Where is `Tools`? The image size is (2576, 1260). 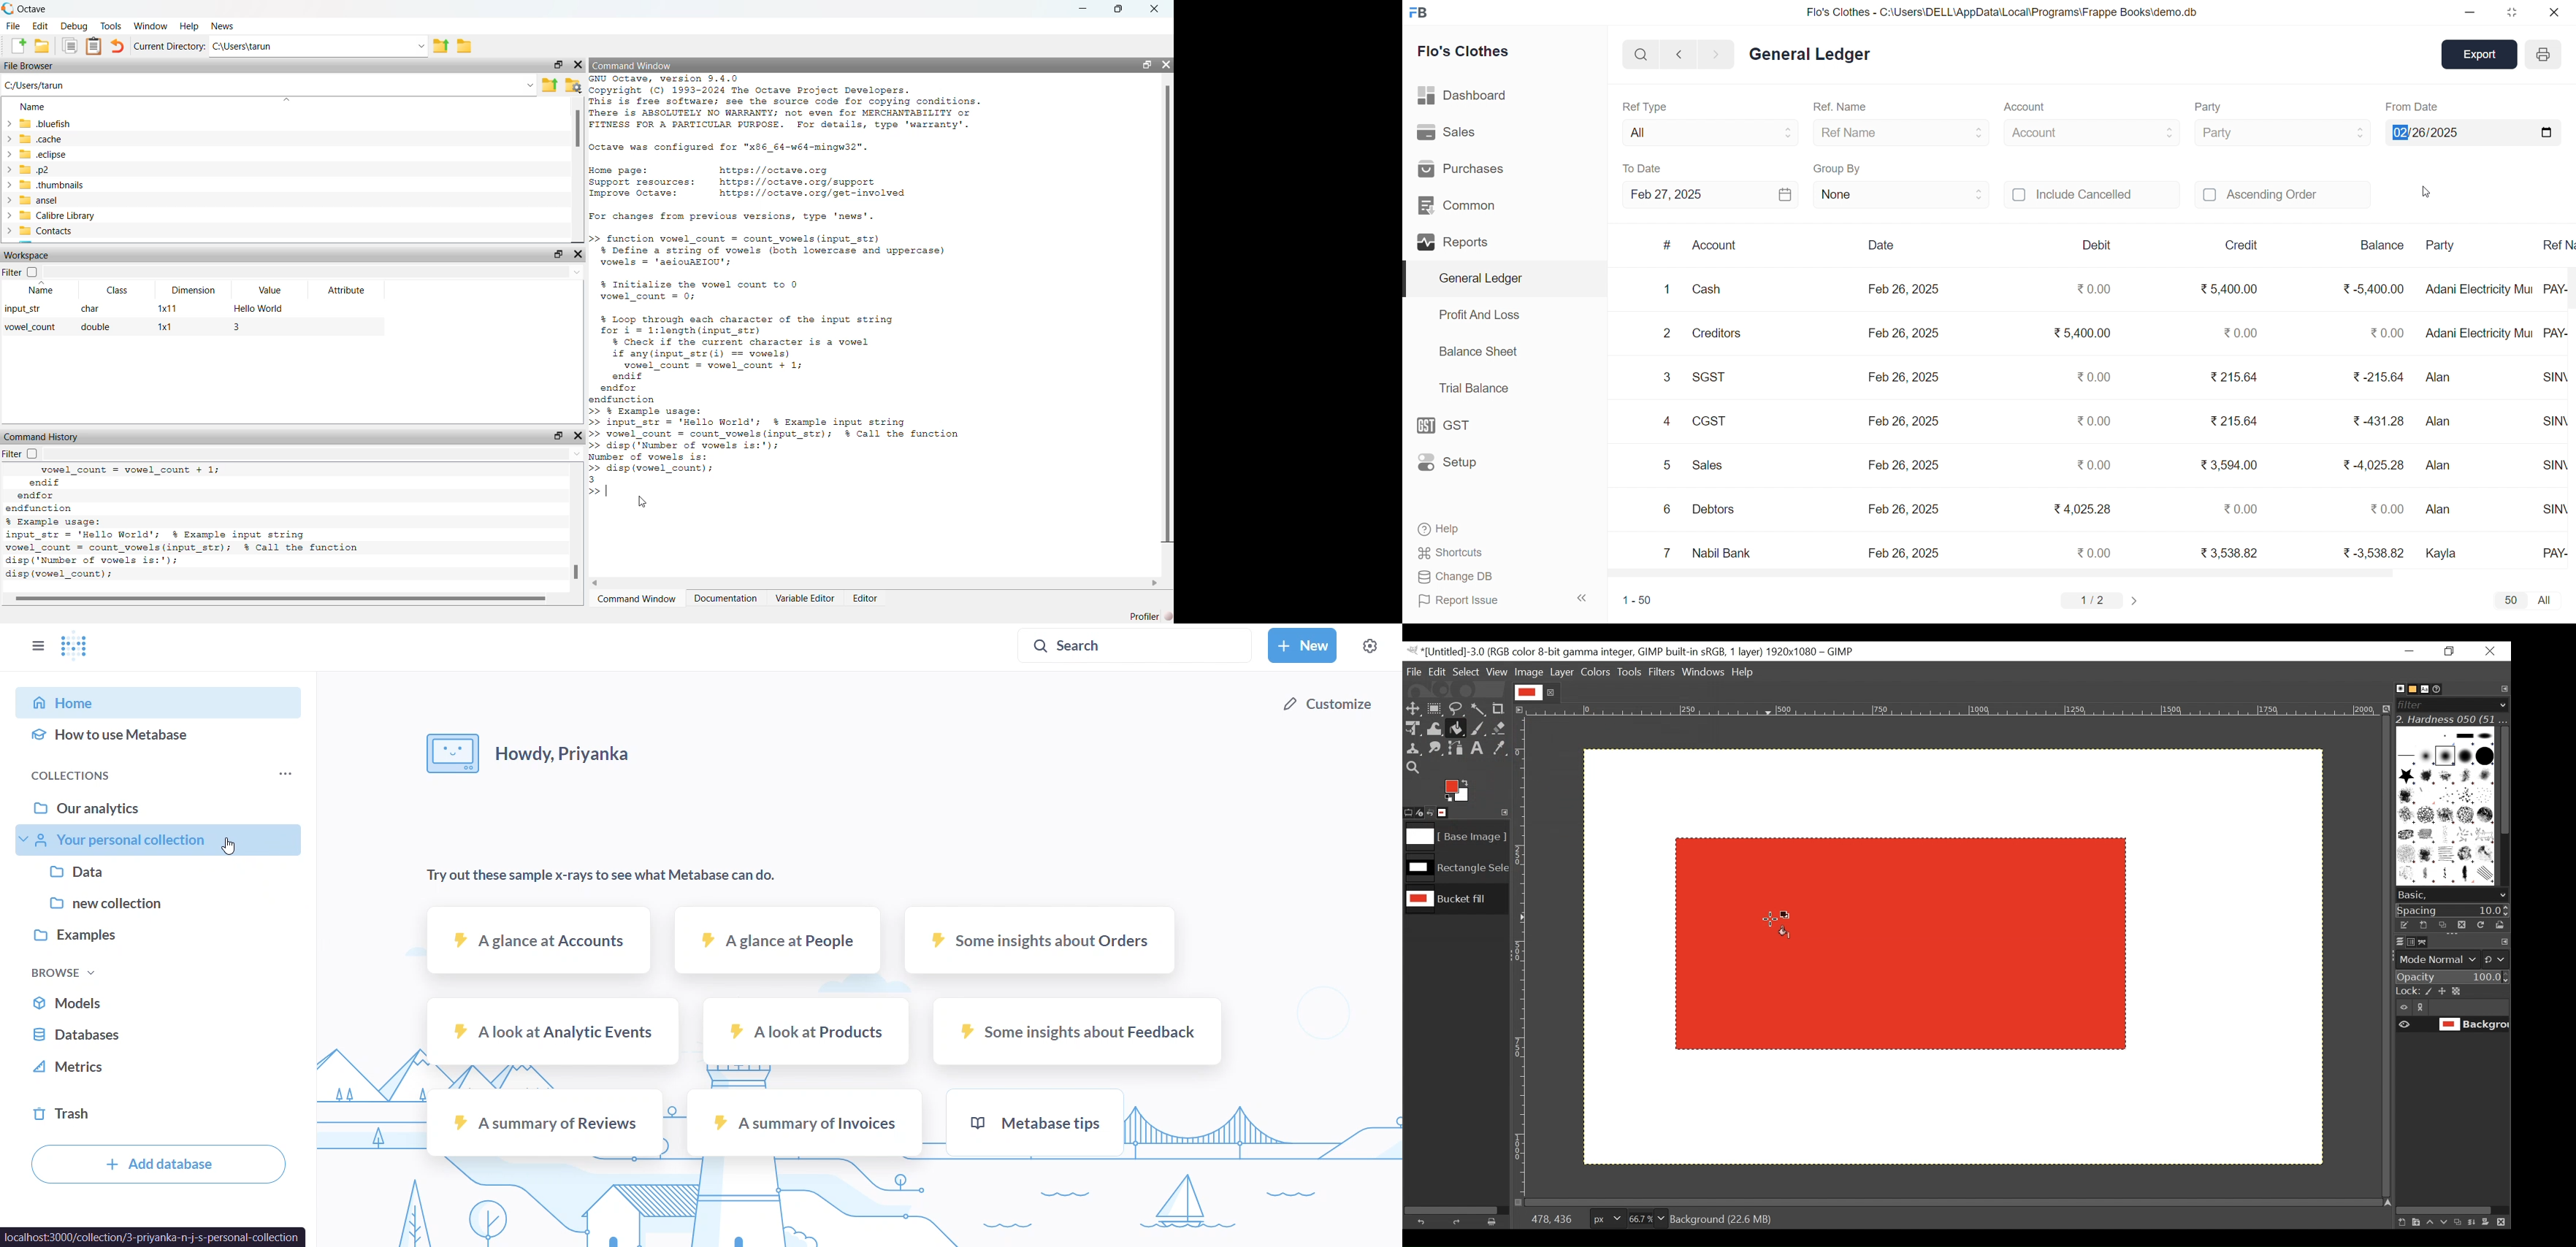 Tools is located at coordinates (111, 25).